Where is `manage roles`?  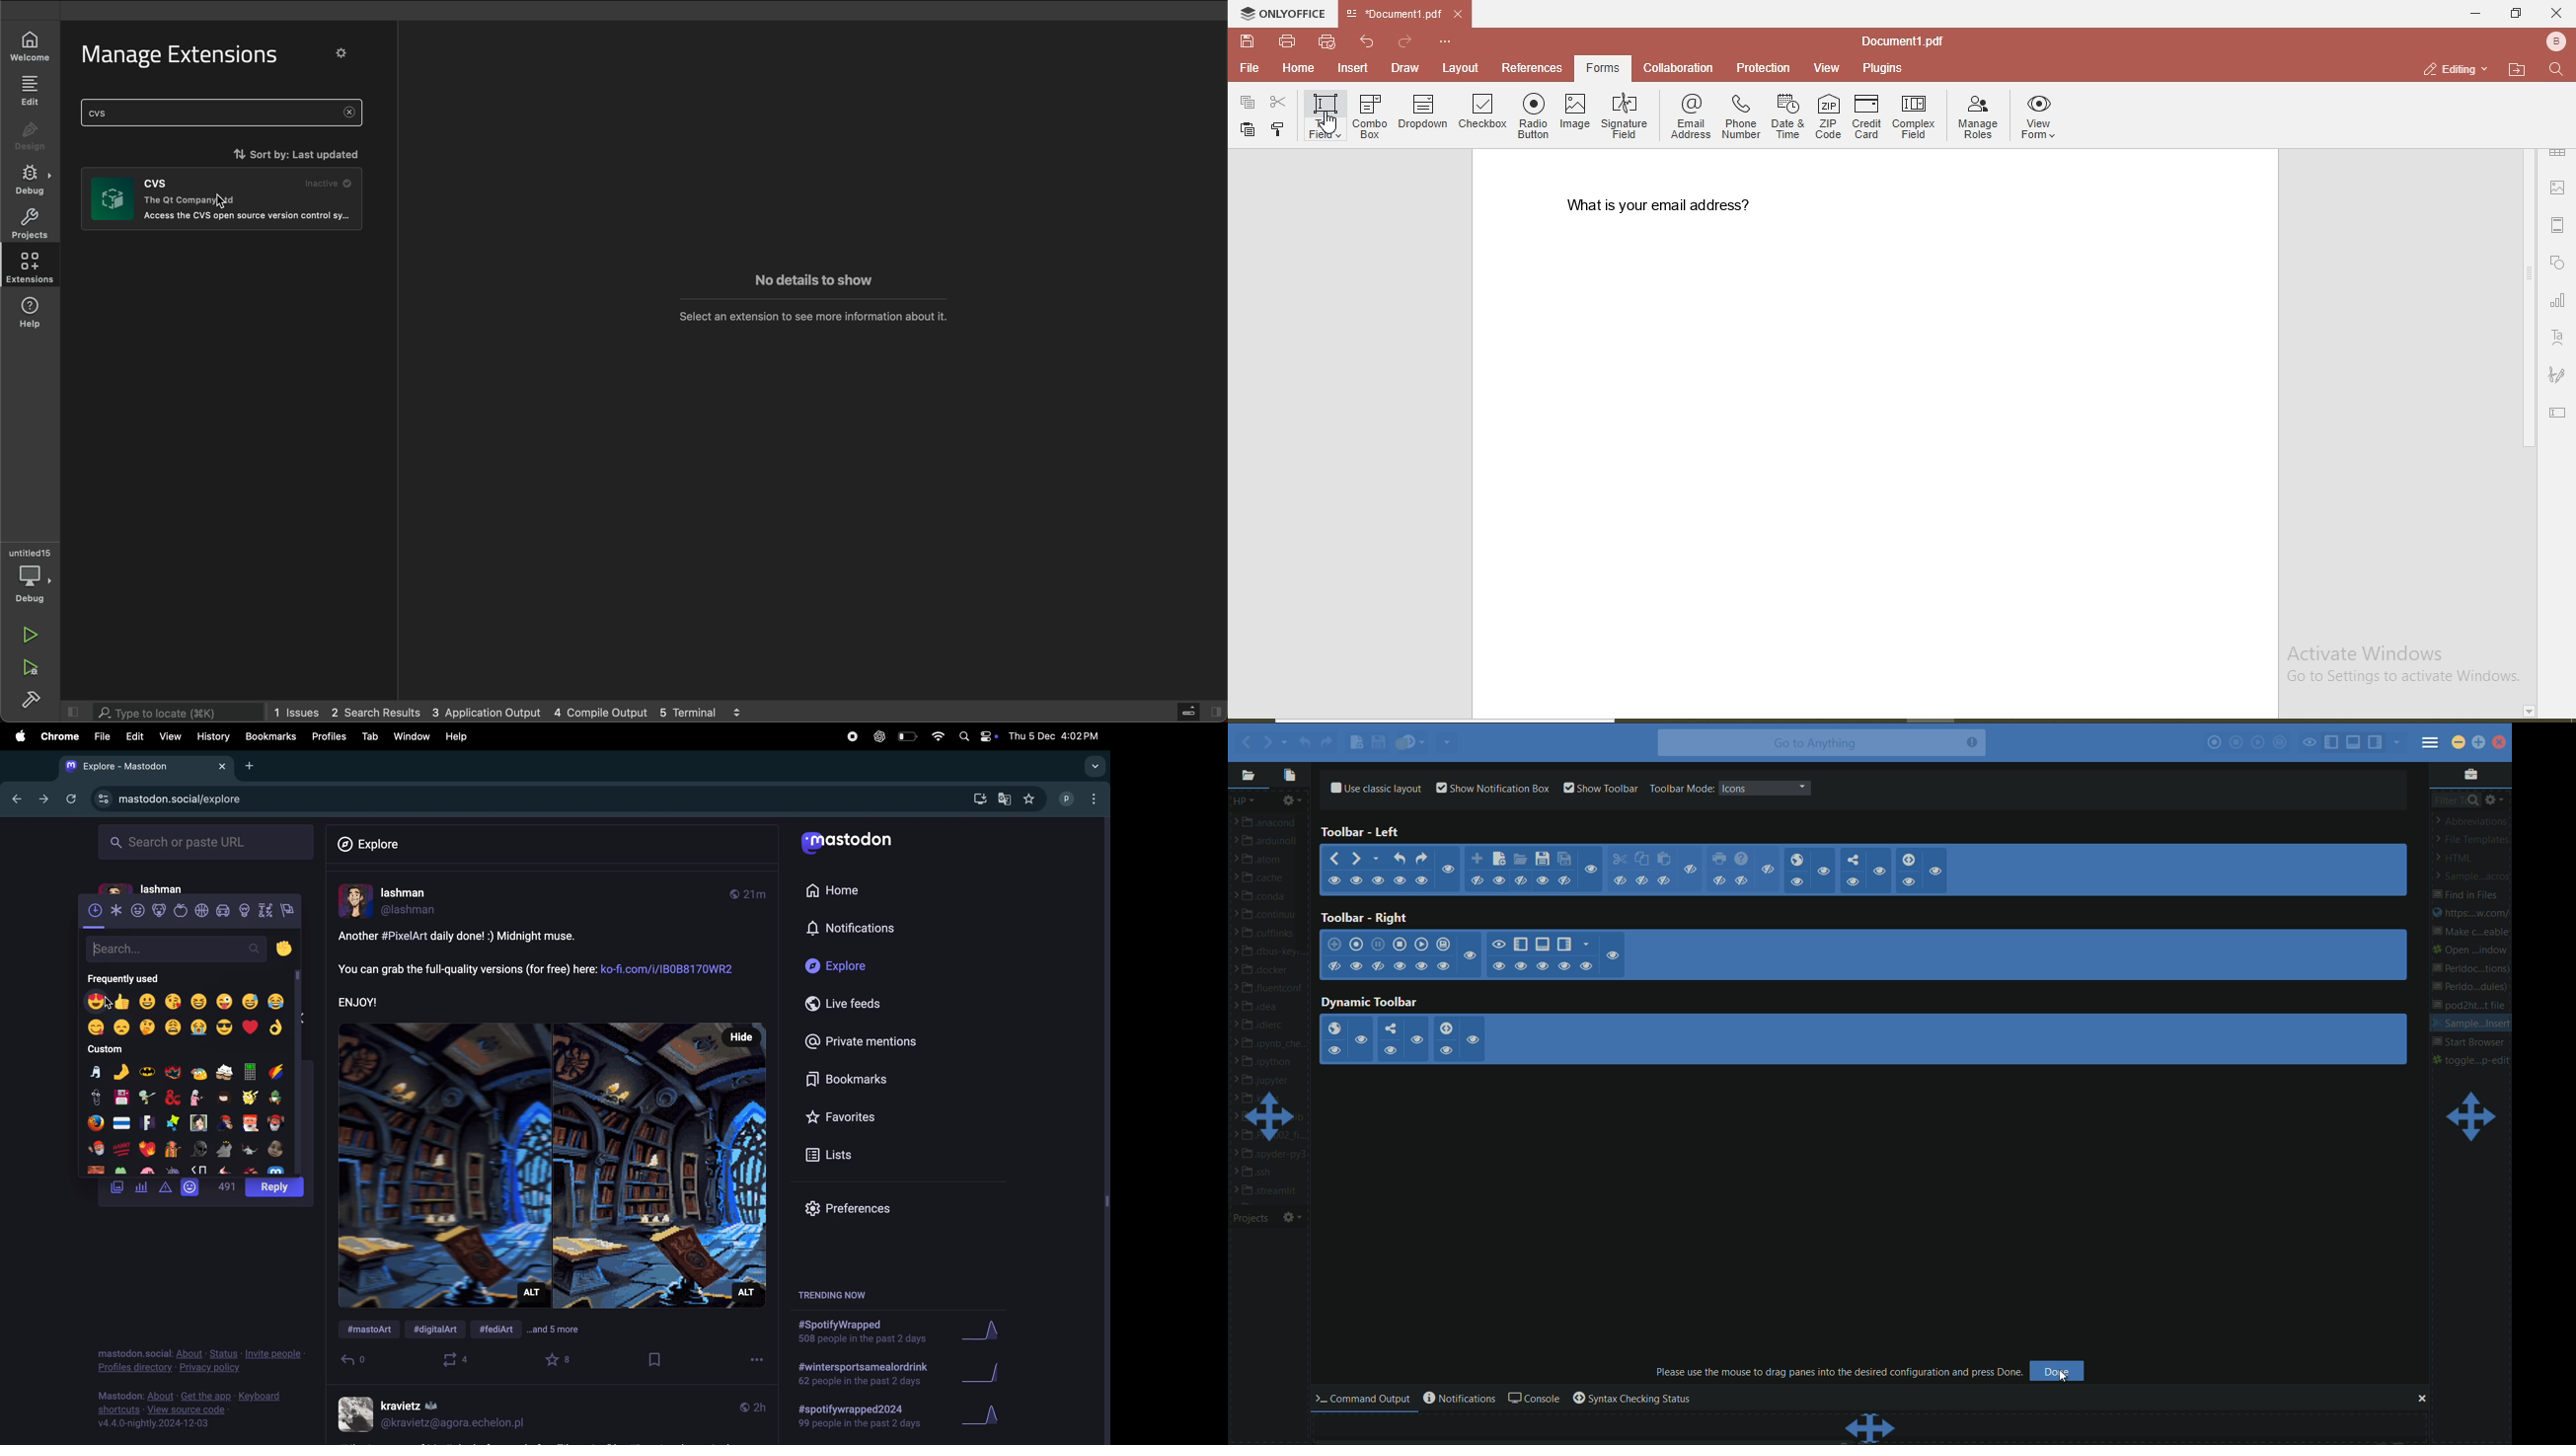
manage roles is located at coordinates (1980, 117).